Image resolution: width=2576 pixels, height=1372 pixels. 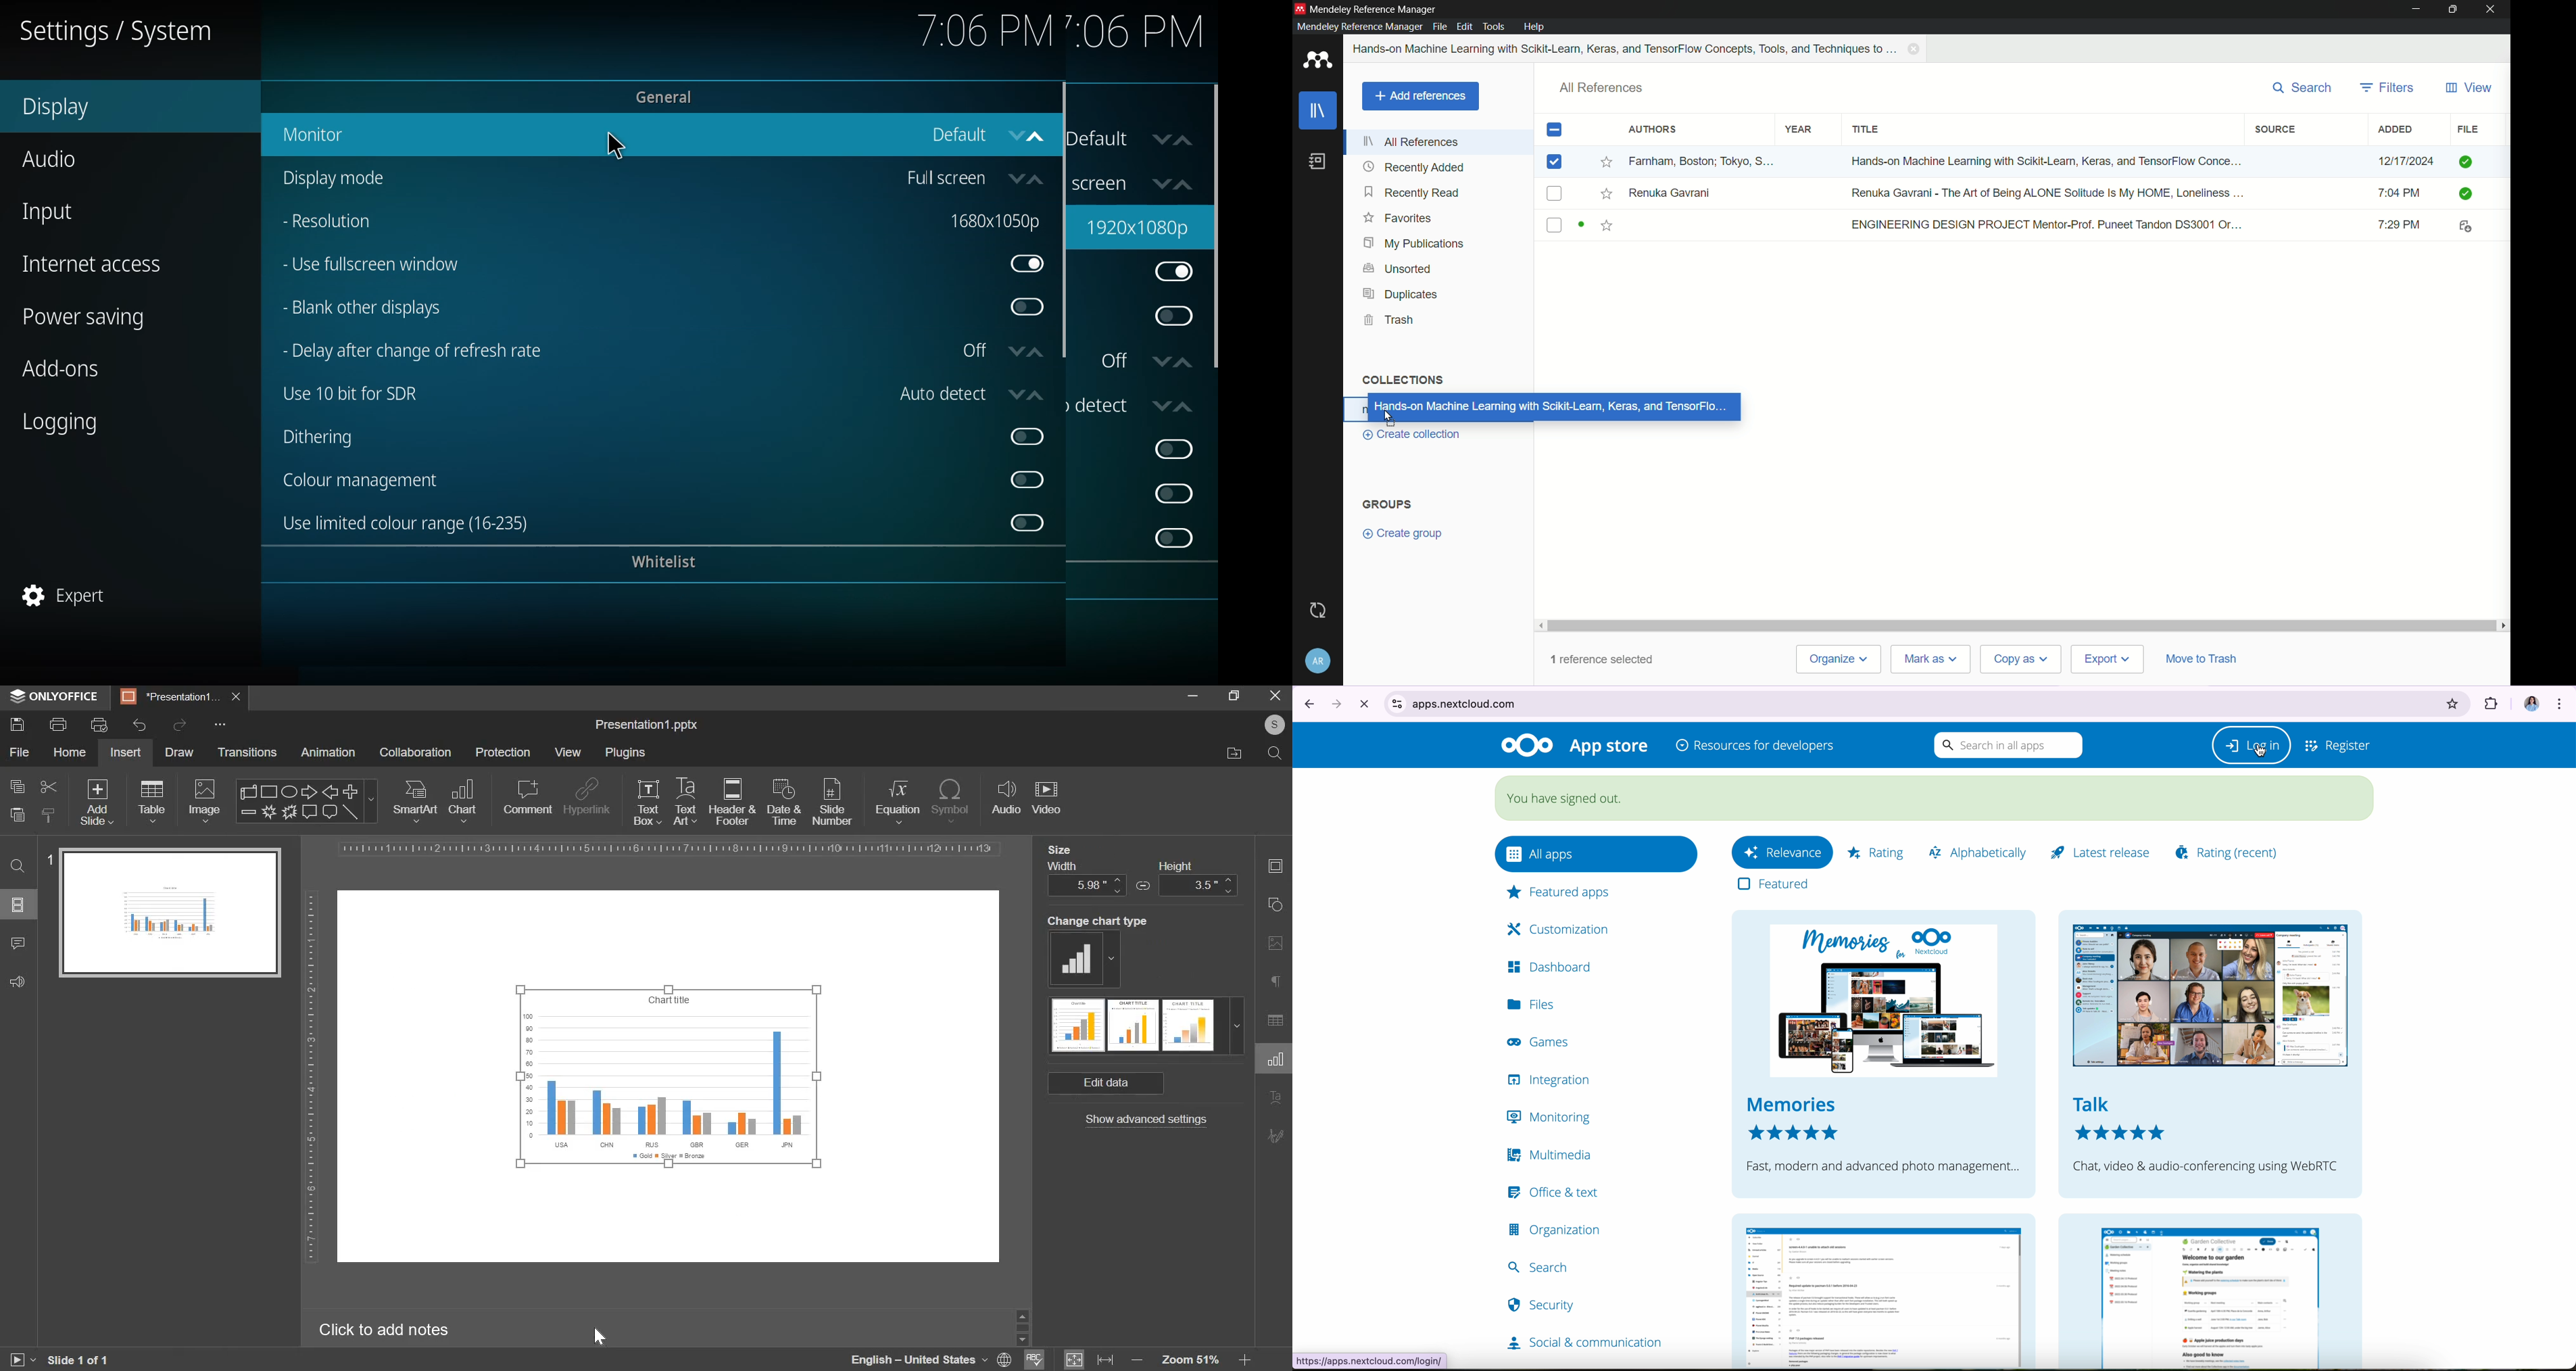 I want to click on create collection, so click(x=1409, y=435).